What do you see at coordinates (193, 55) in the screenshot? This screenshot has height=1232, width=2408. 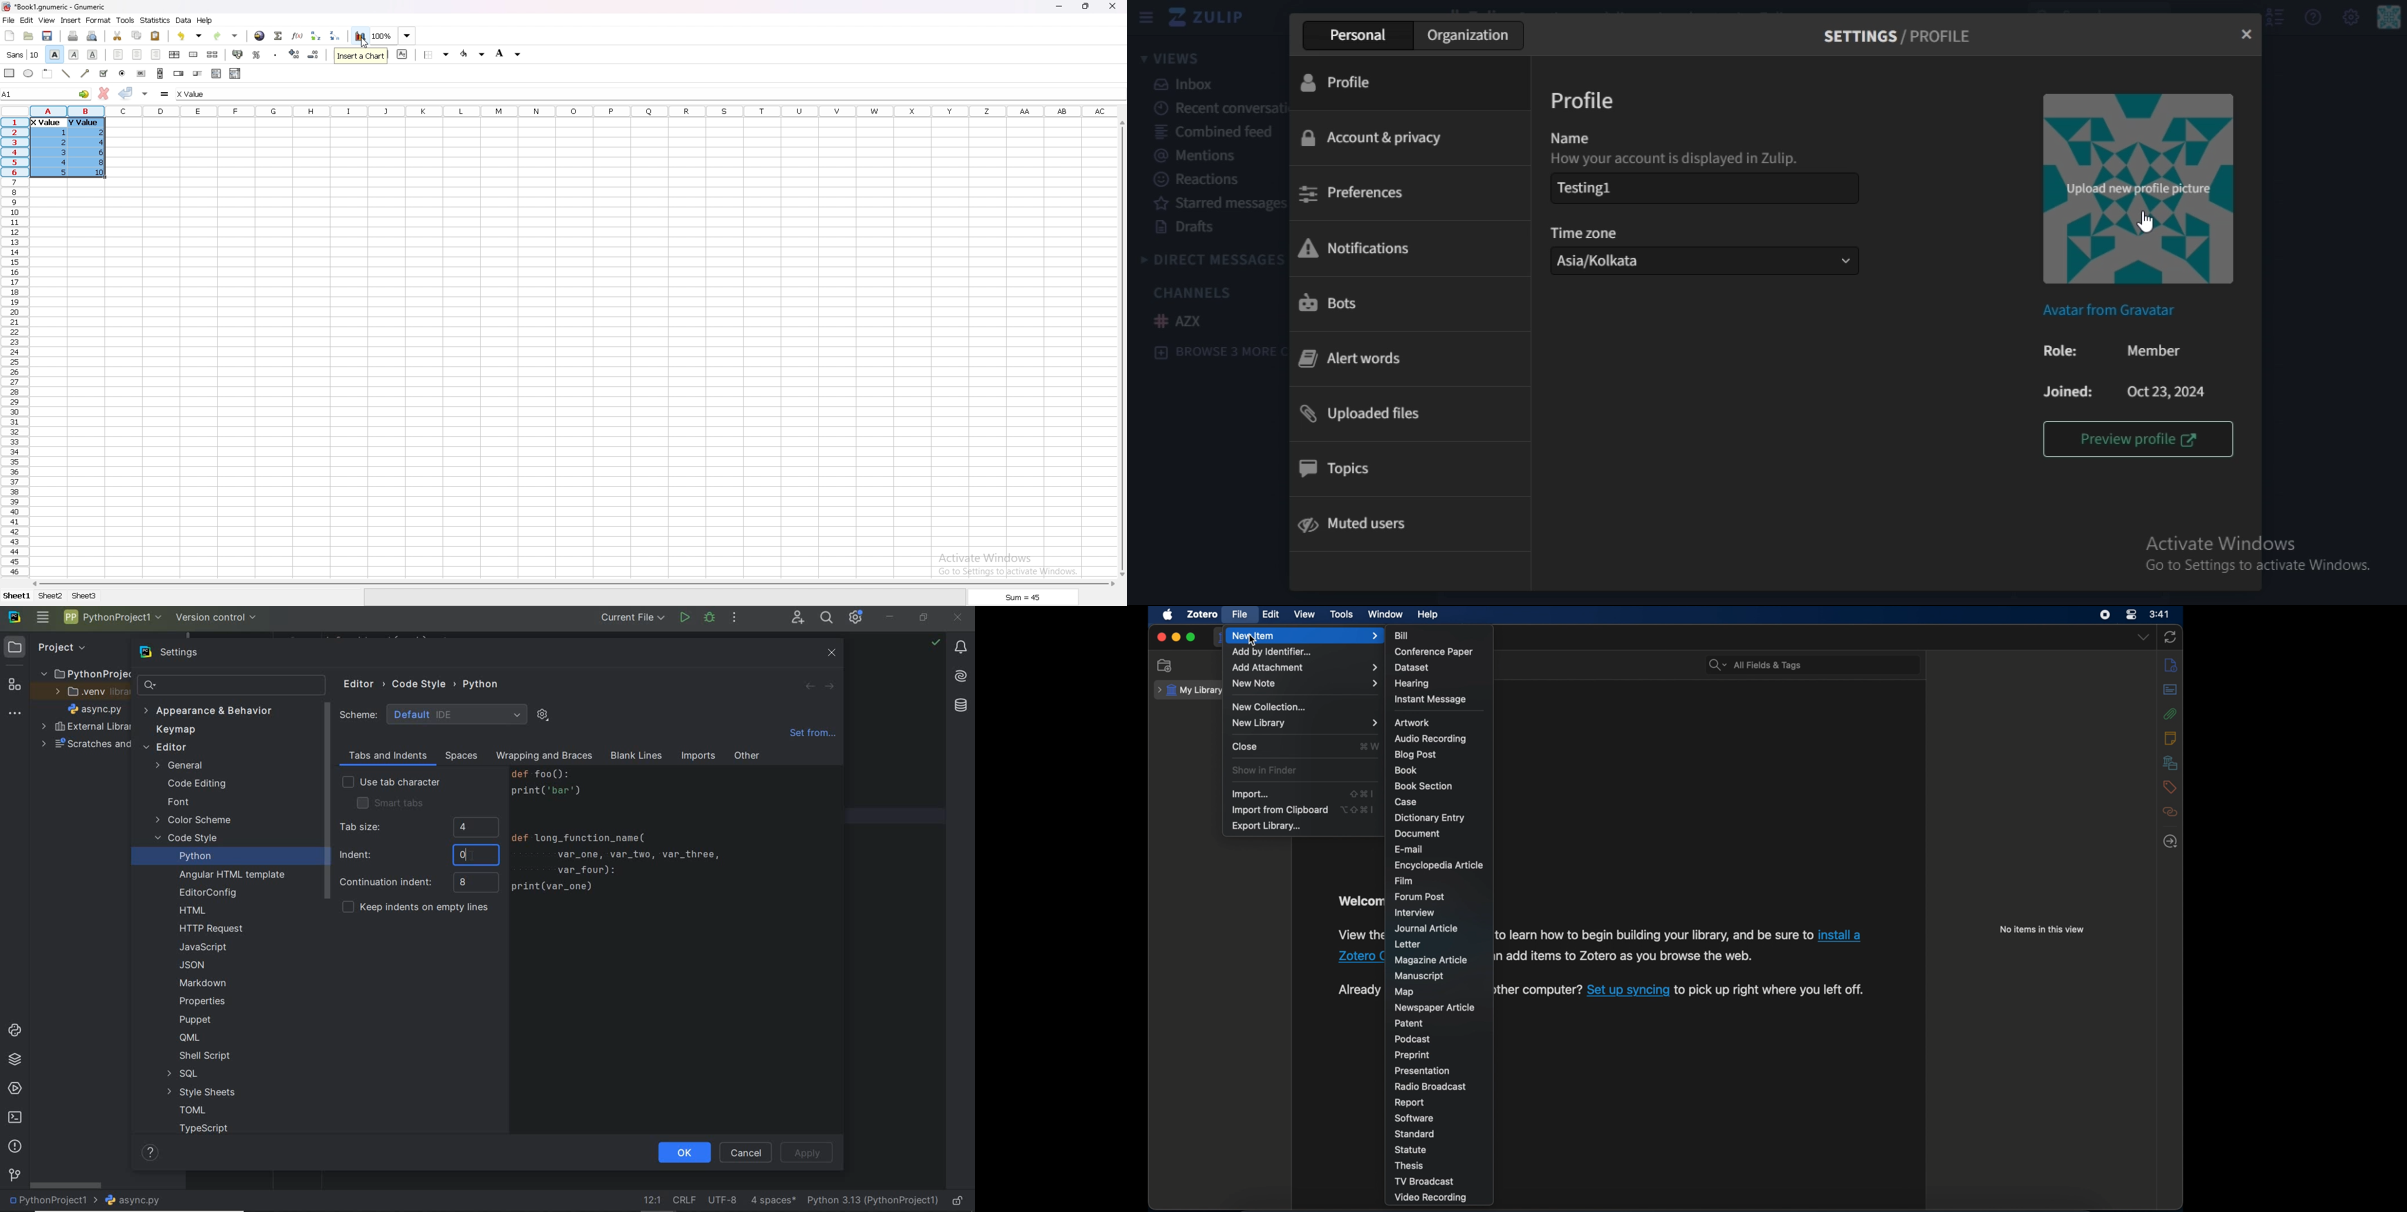 I see `merge cells` at bounding box center [193, 55].